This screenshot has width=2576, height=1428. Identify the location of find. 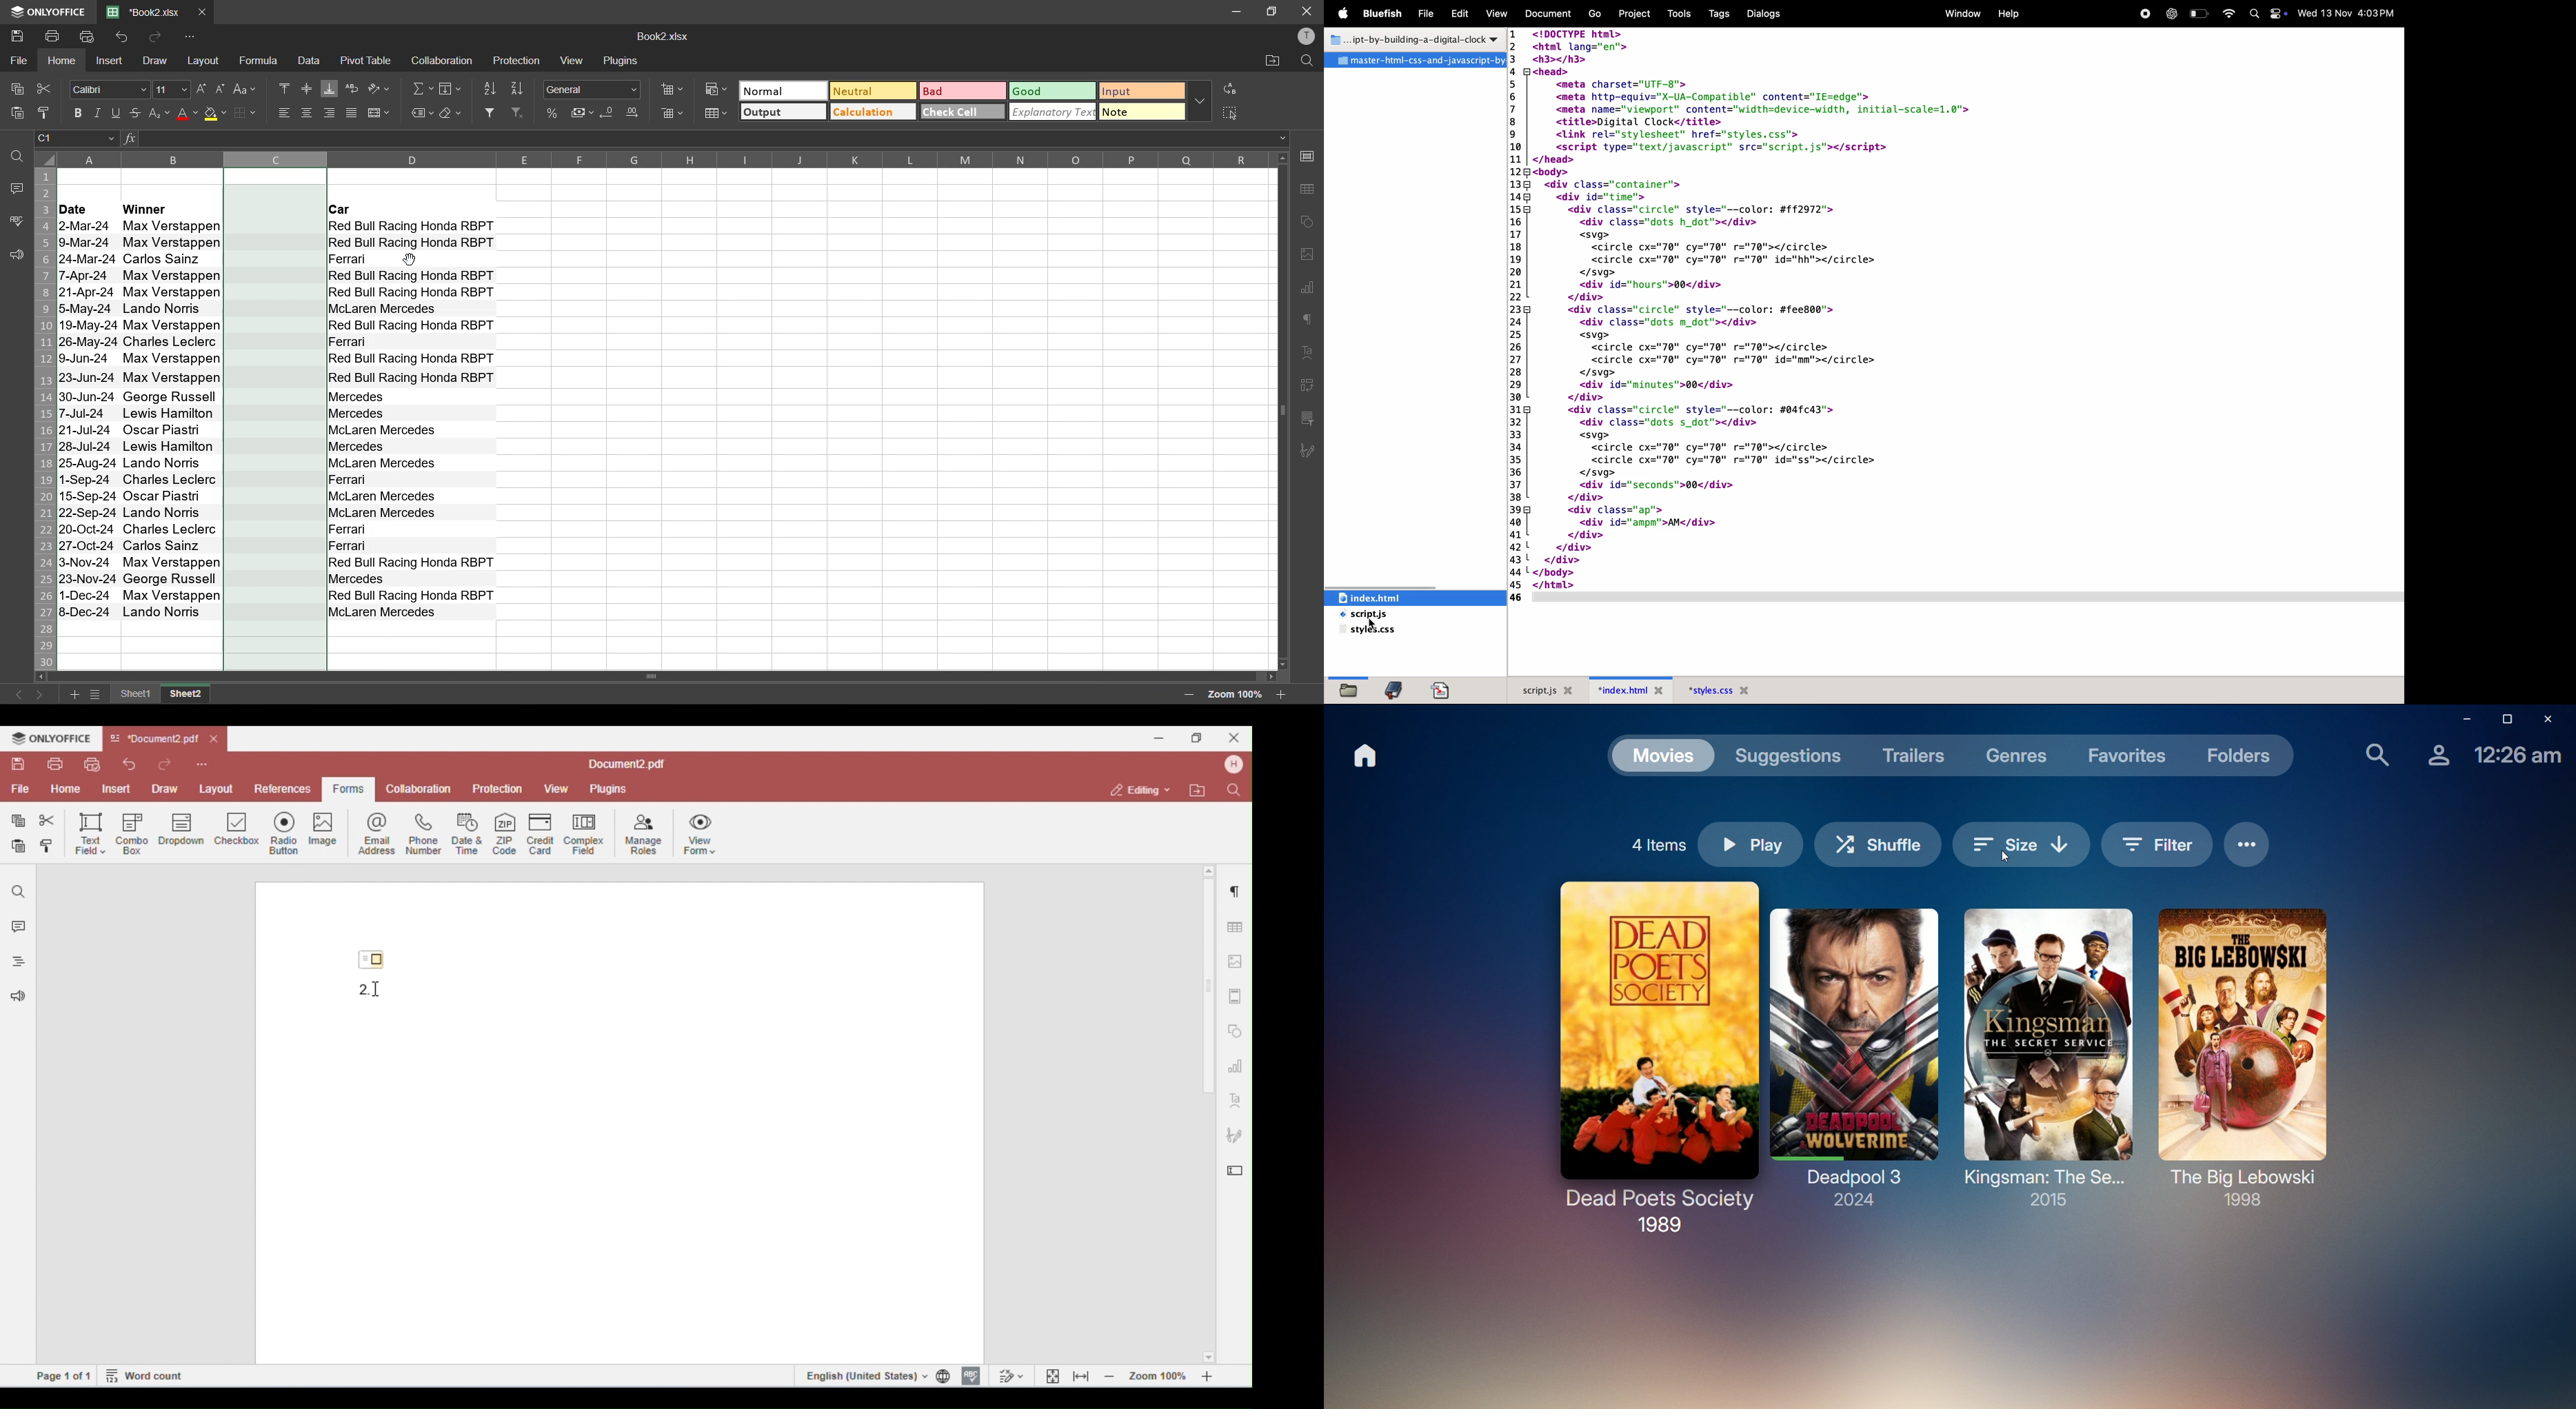
(1307, 62).